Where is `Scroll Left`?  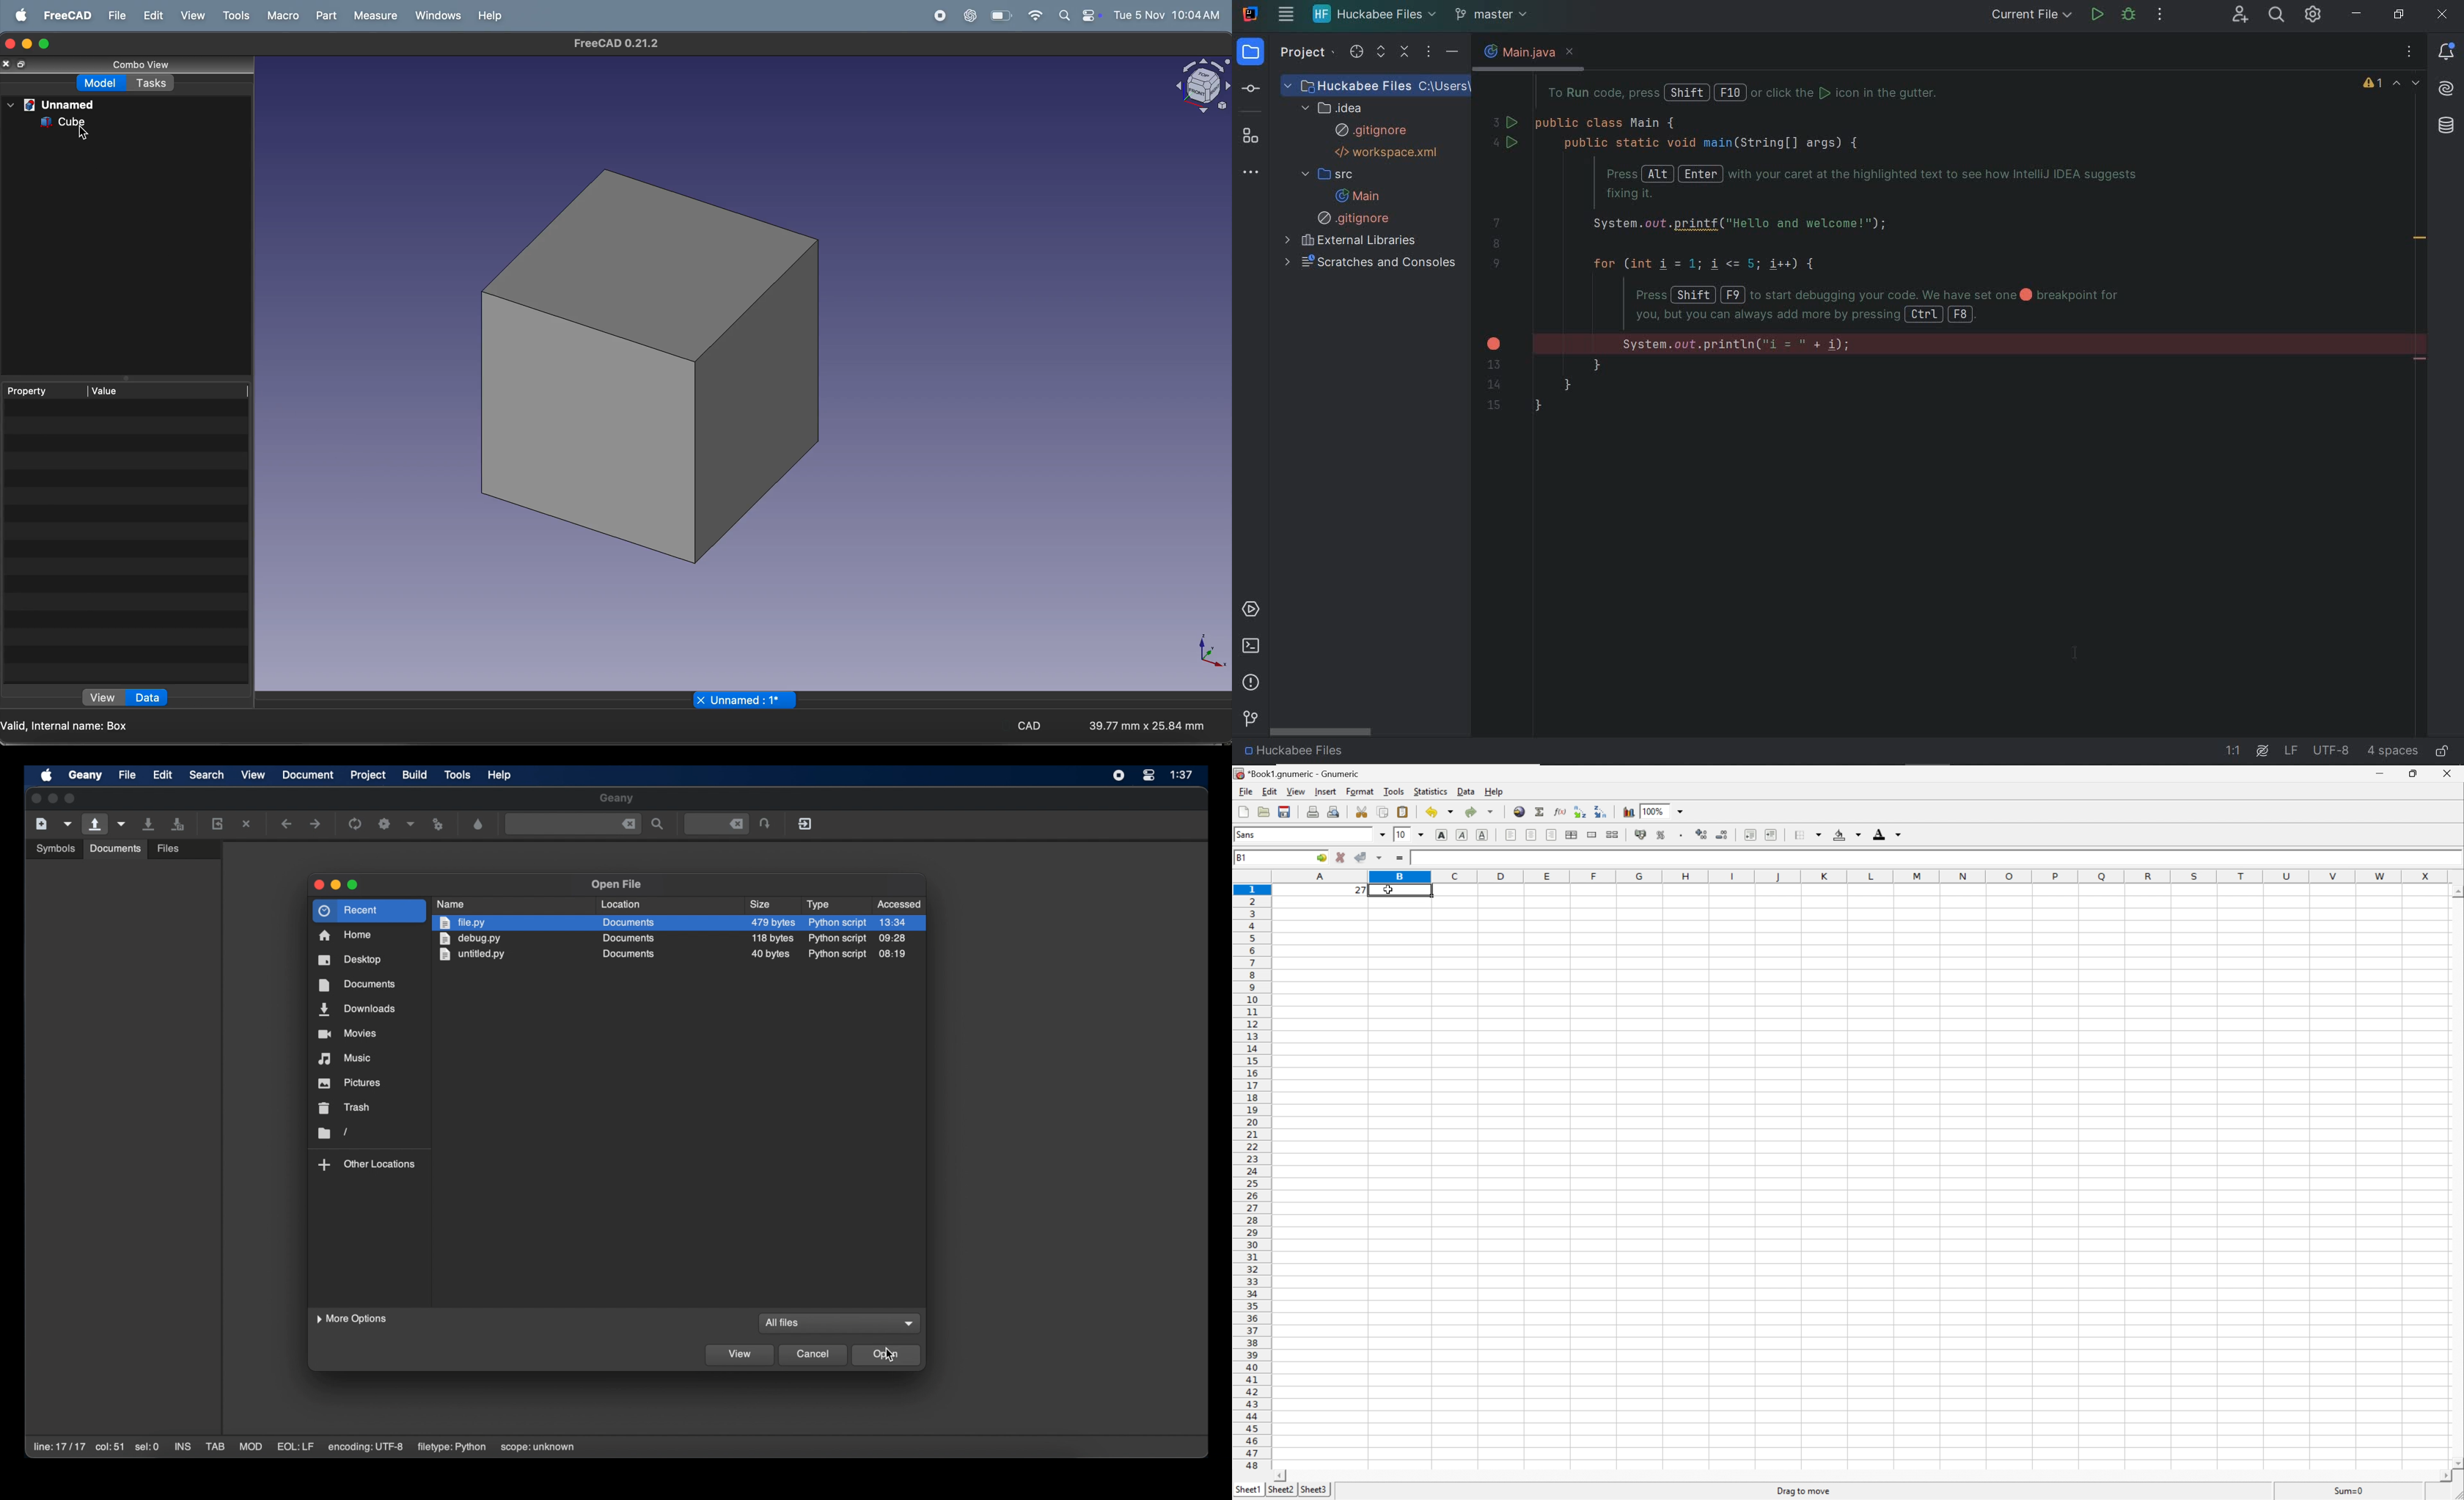 Scroll Left is located at coordinates (1278, 1476).